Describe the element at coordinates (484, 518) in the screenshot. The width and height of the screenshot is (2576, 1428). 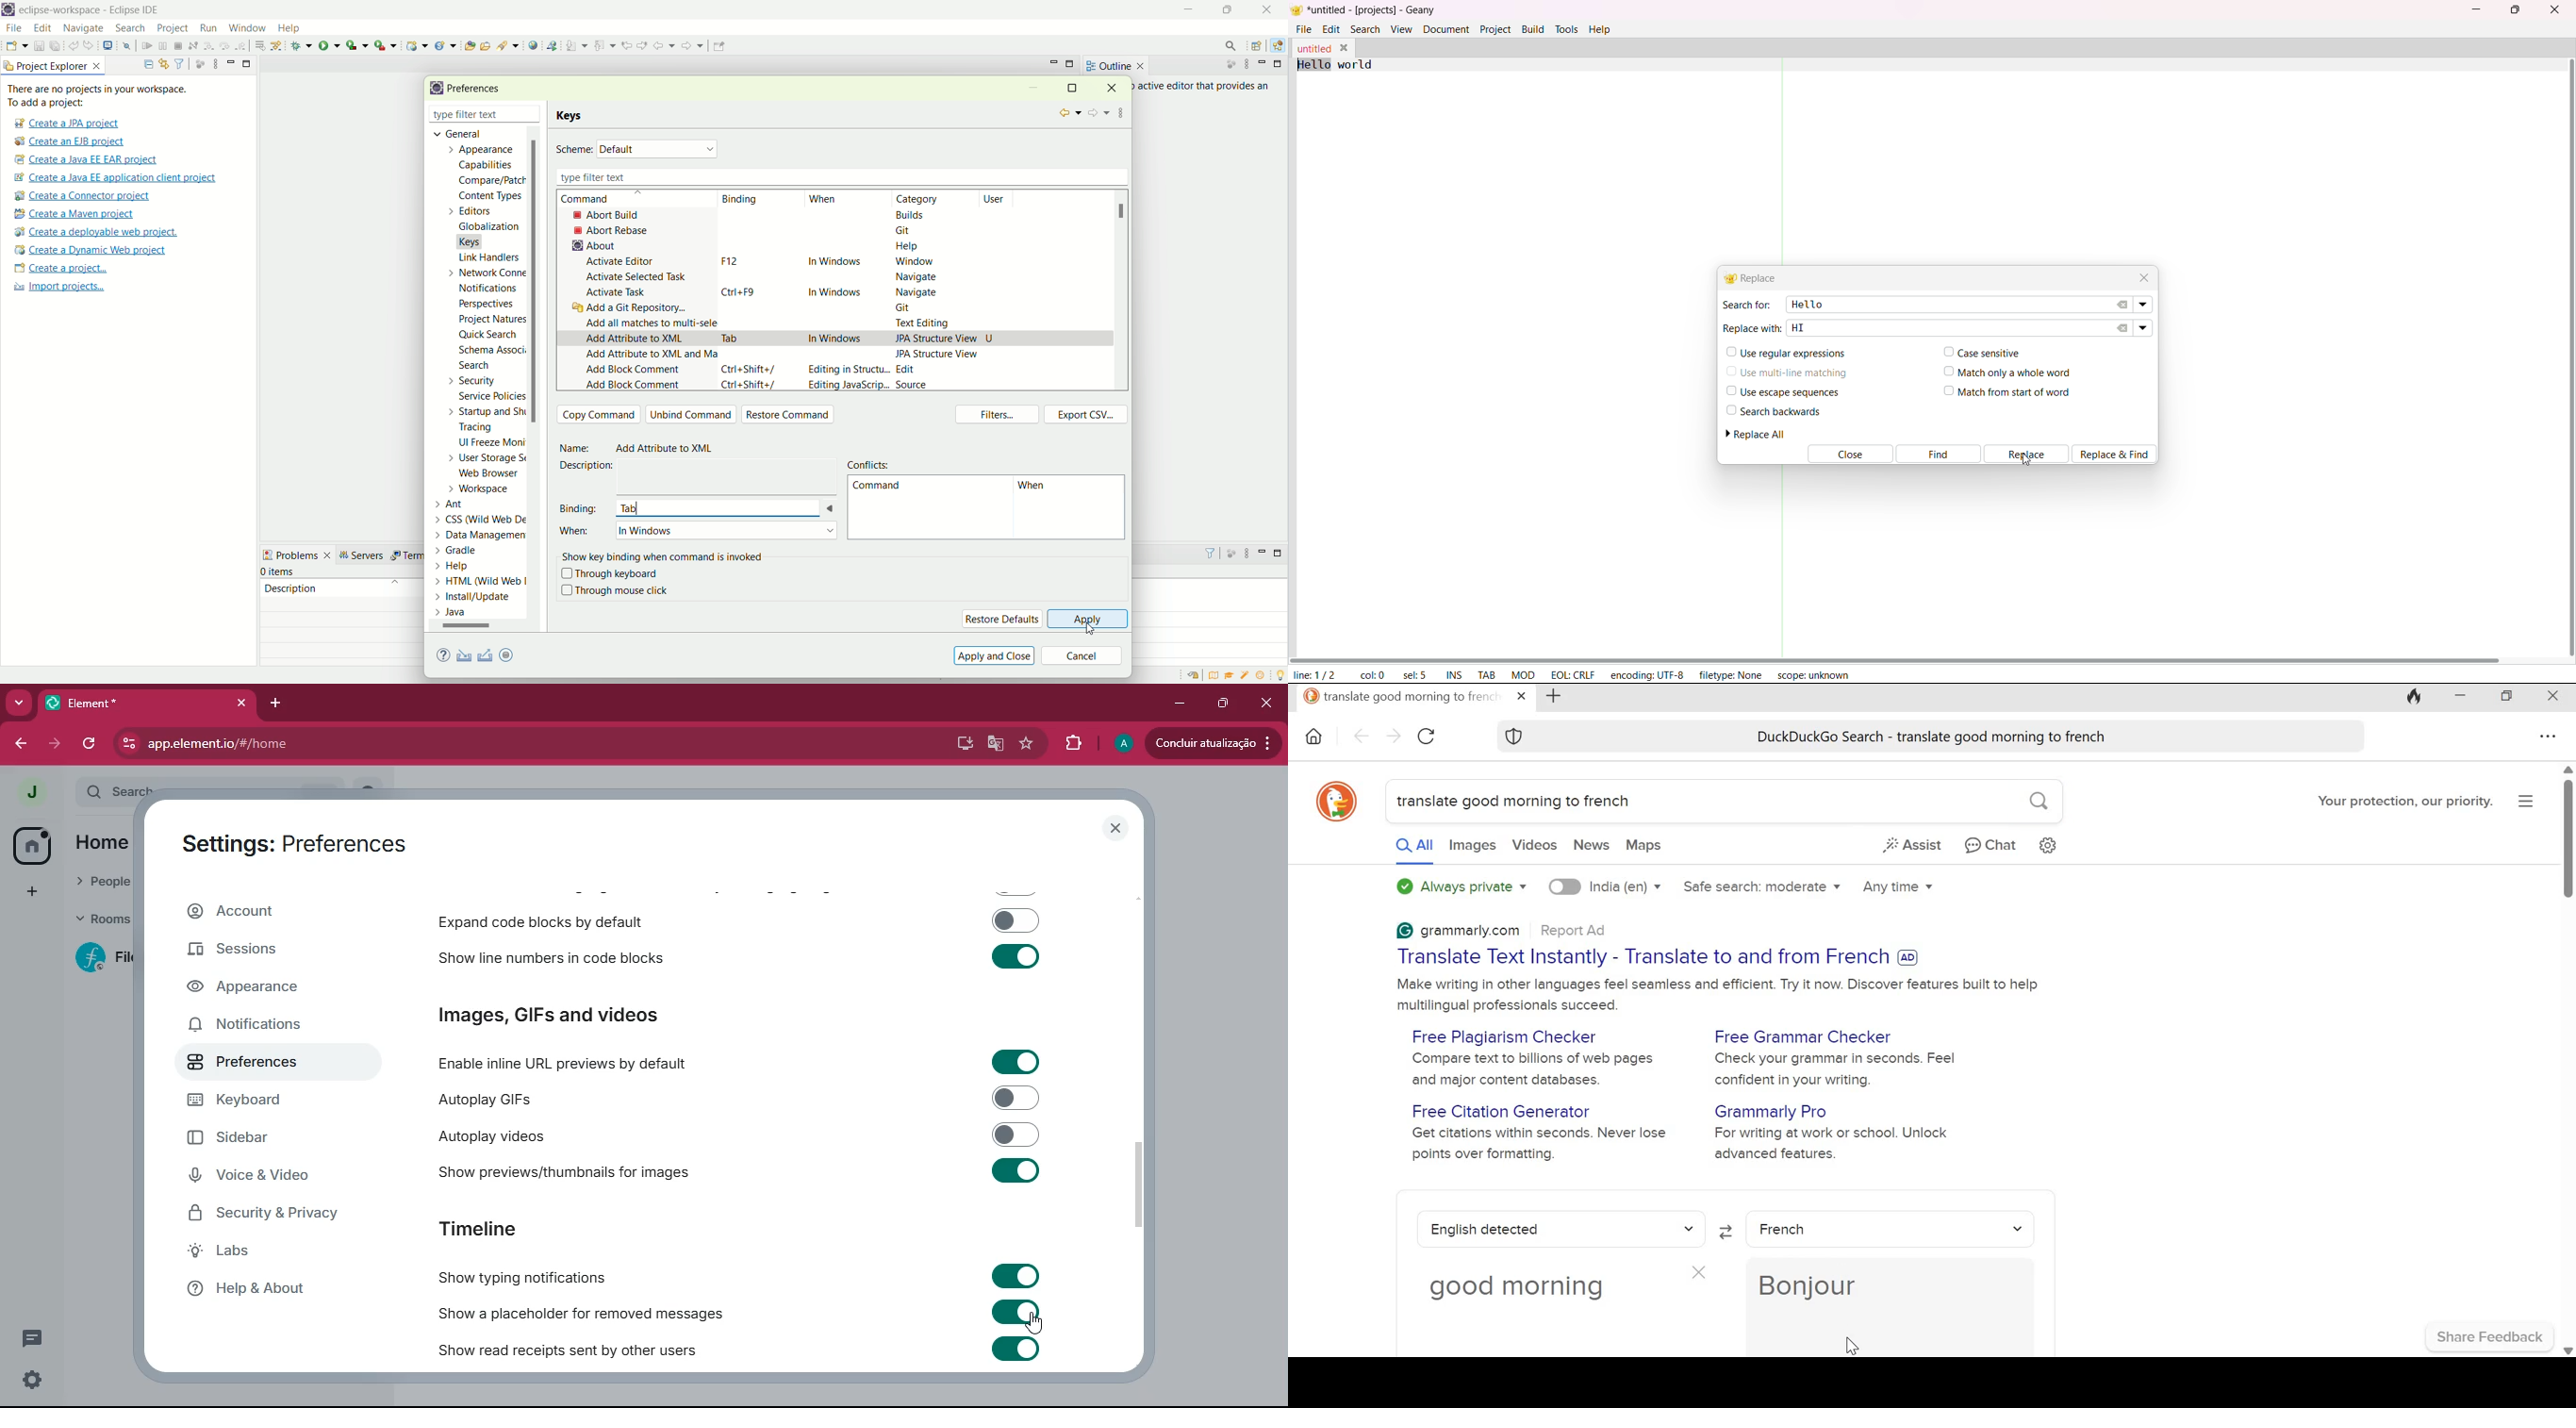
I see `CSS (Wild Web De` at that location.